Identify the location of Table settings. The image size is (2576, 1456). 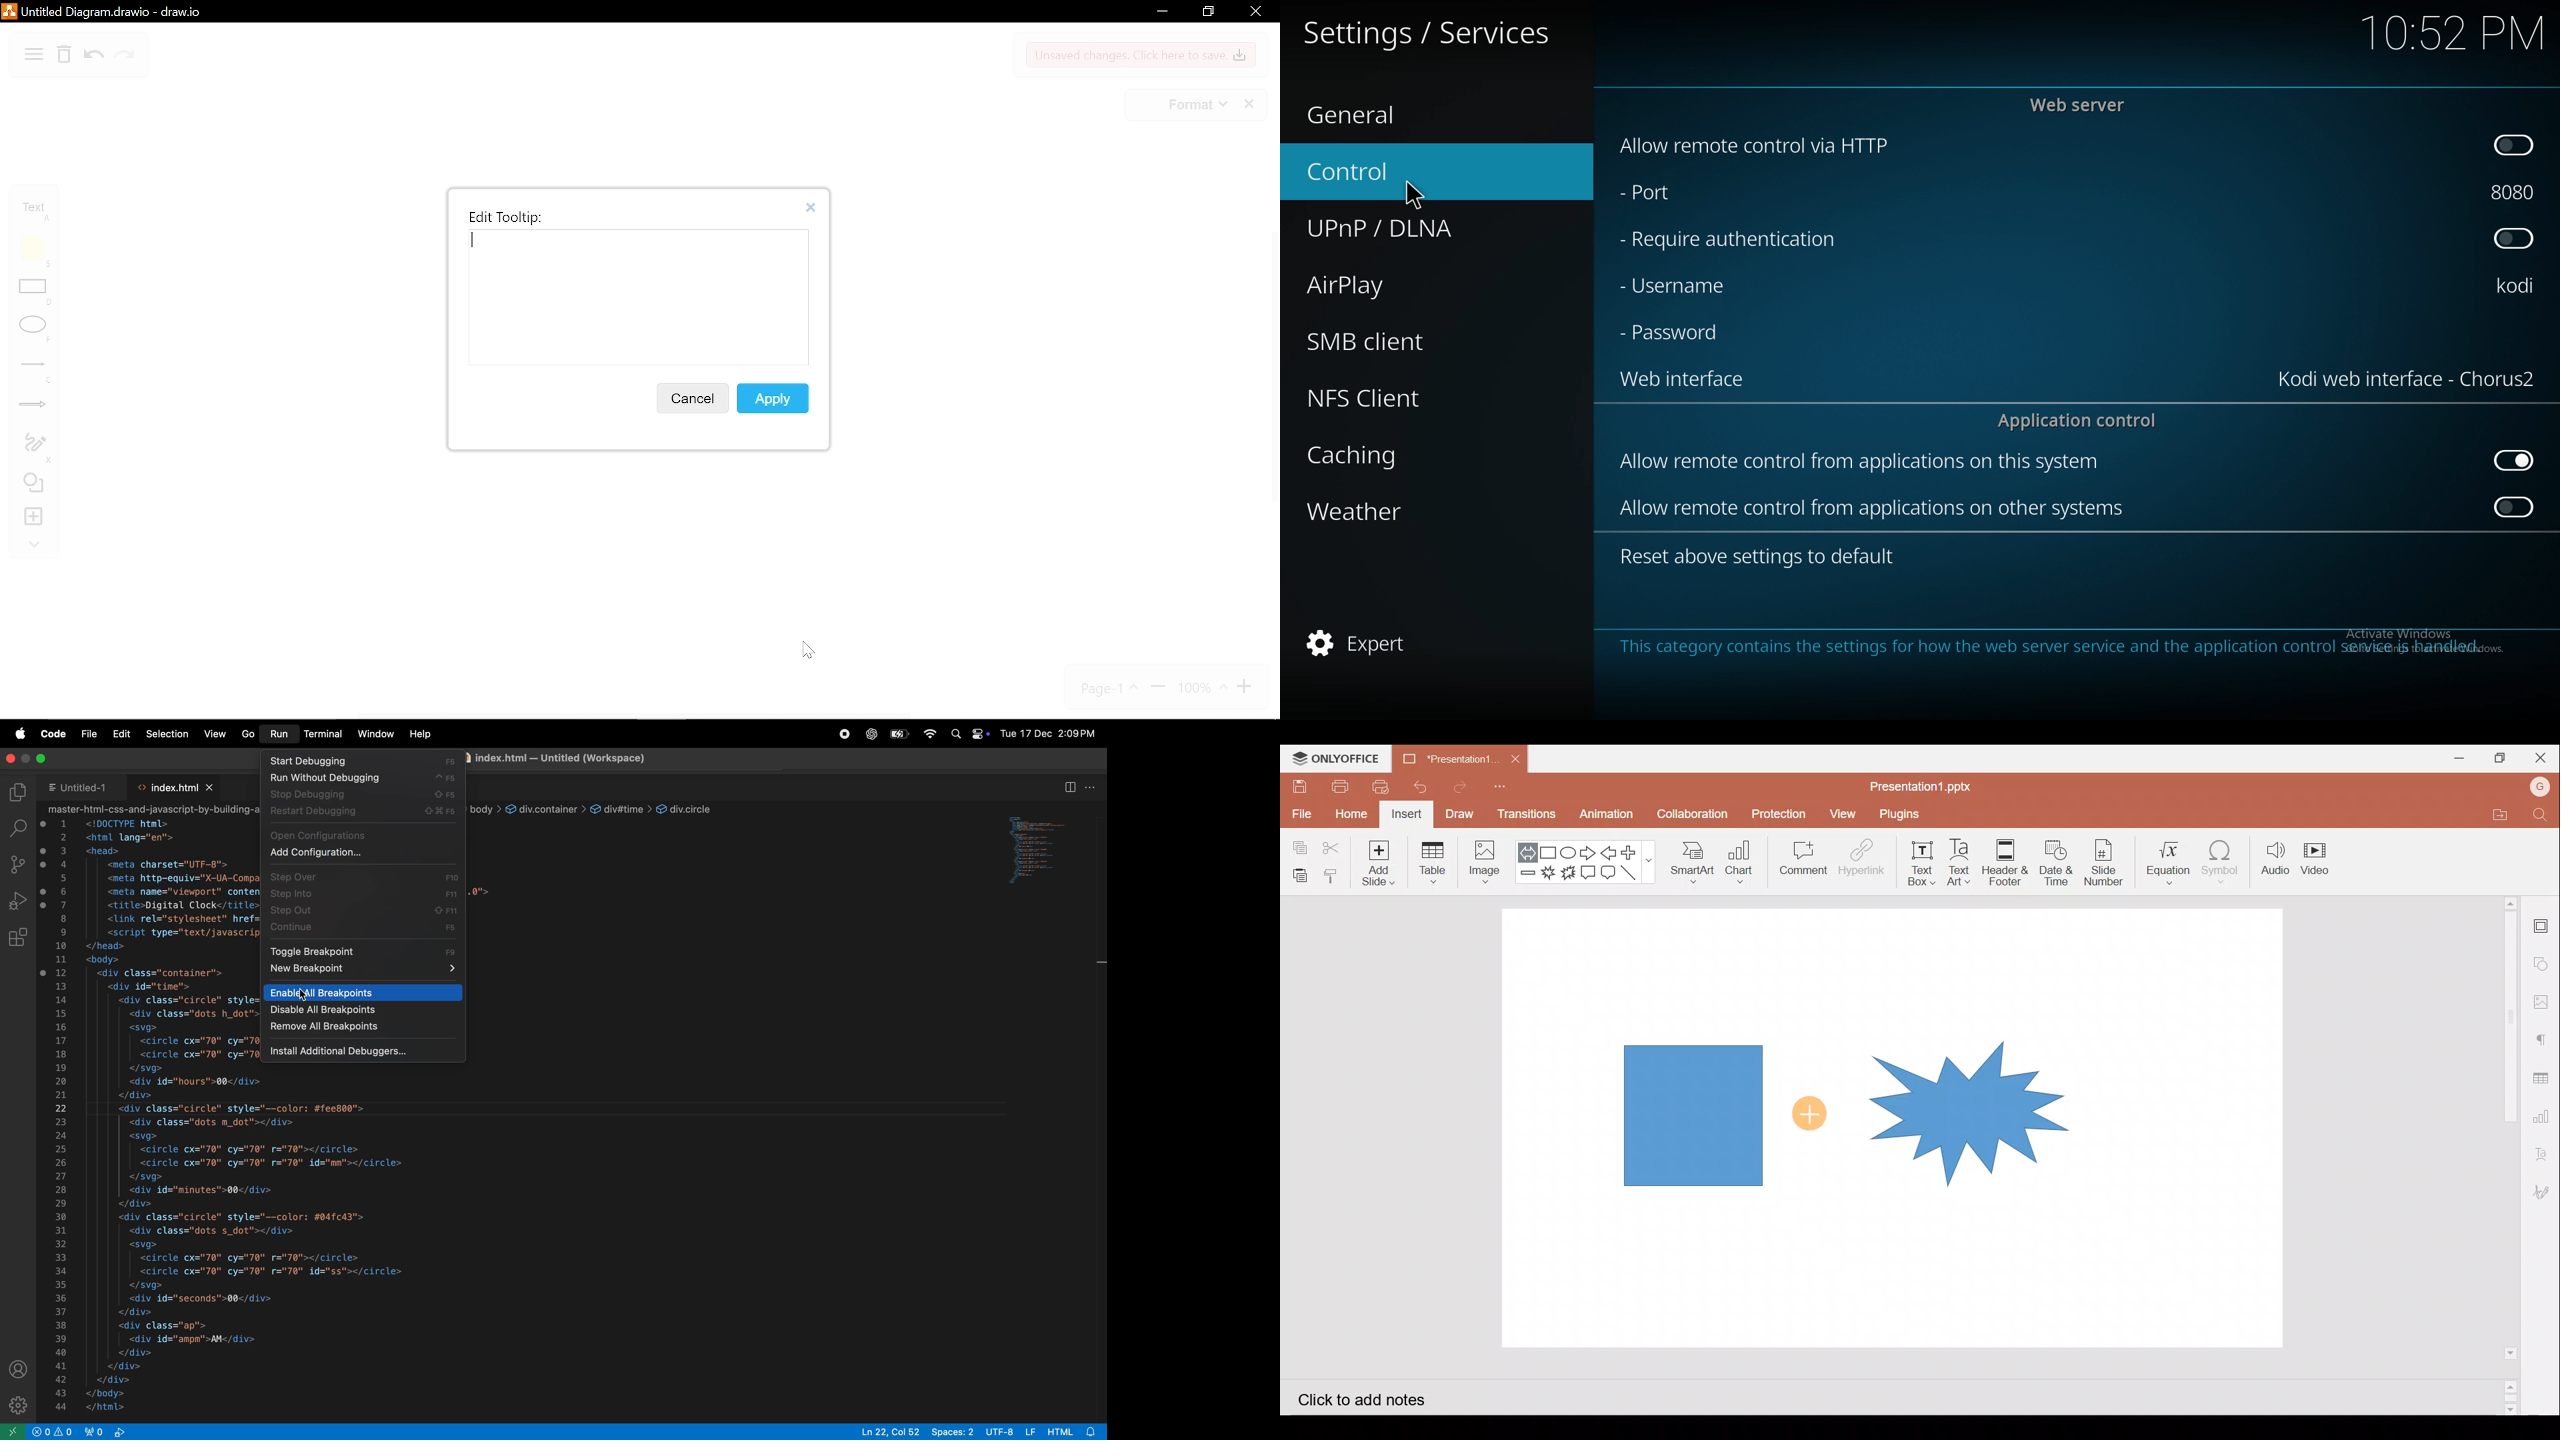
(2543, 1075).